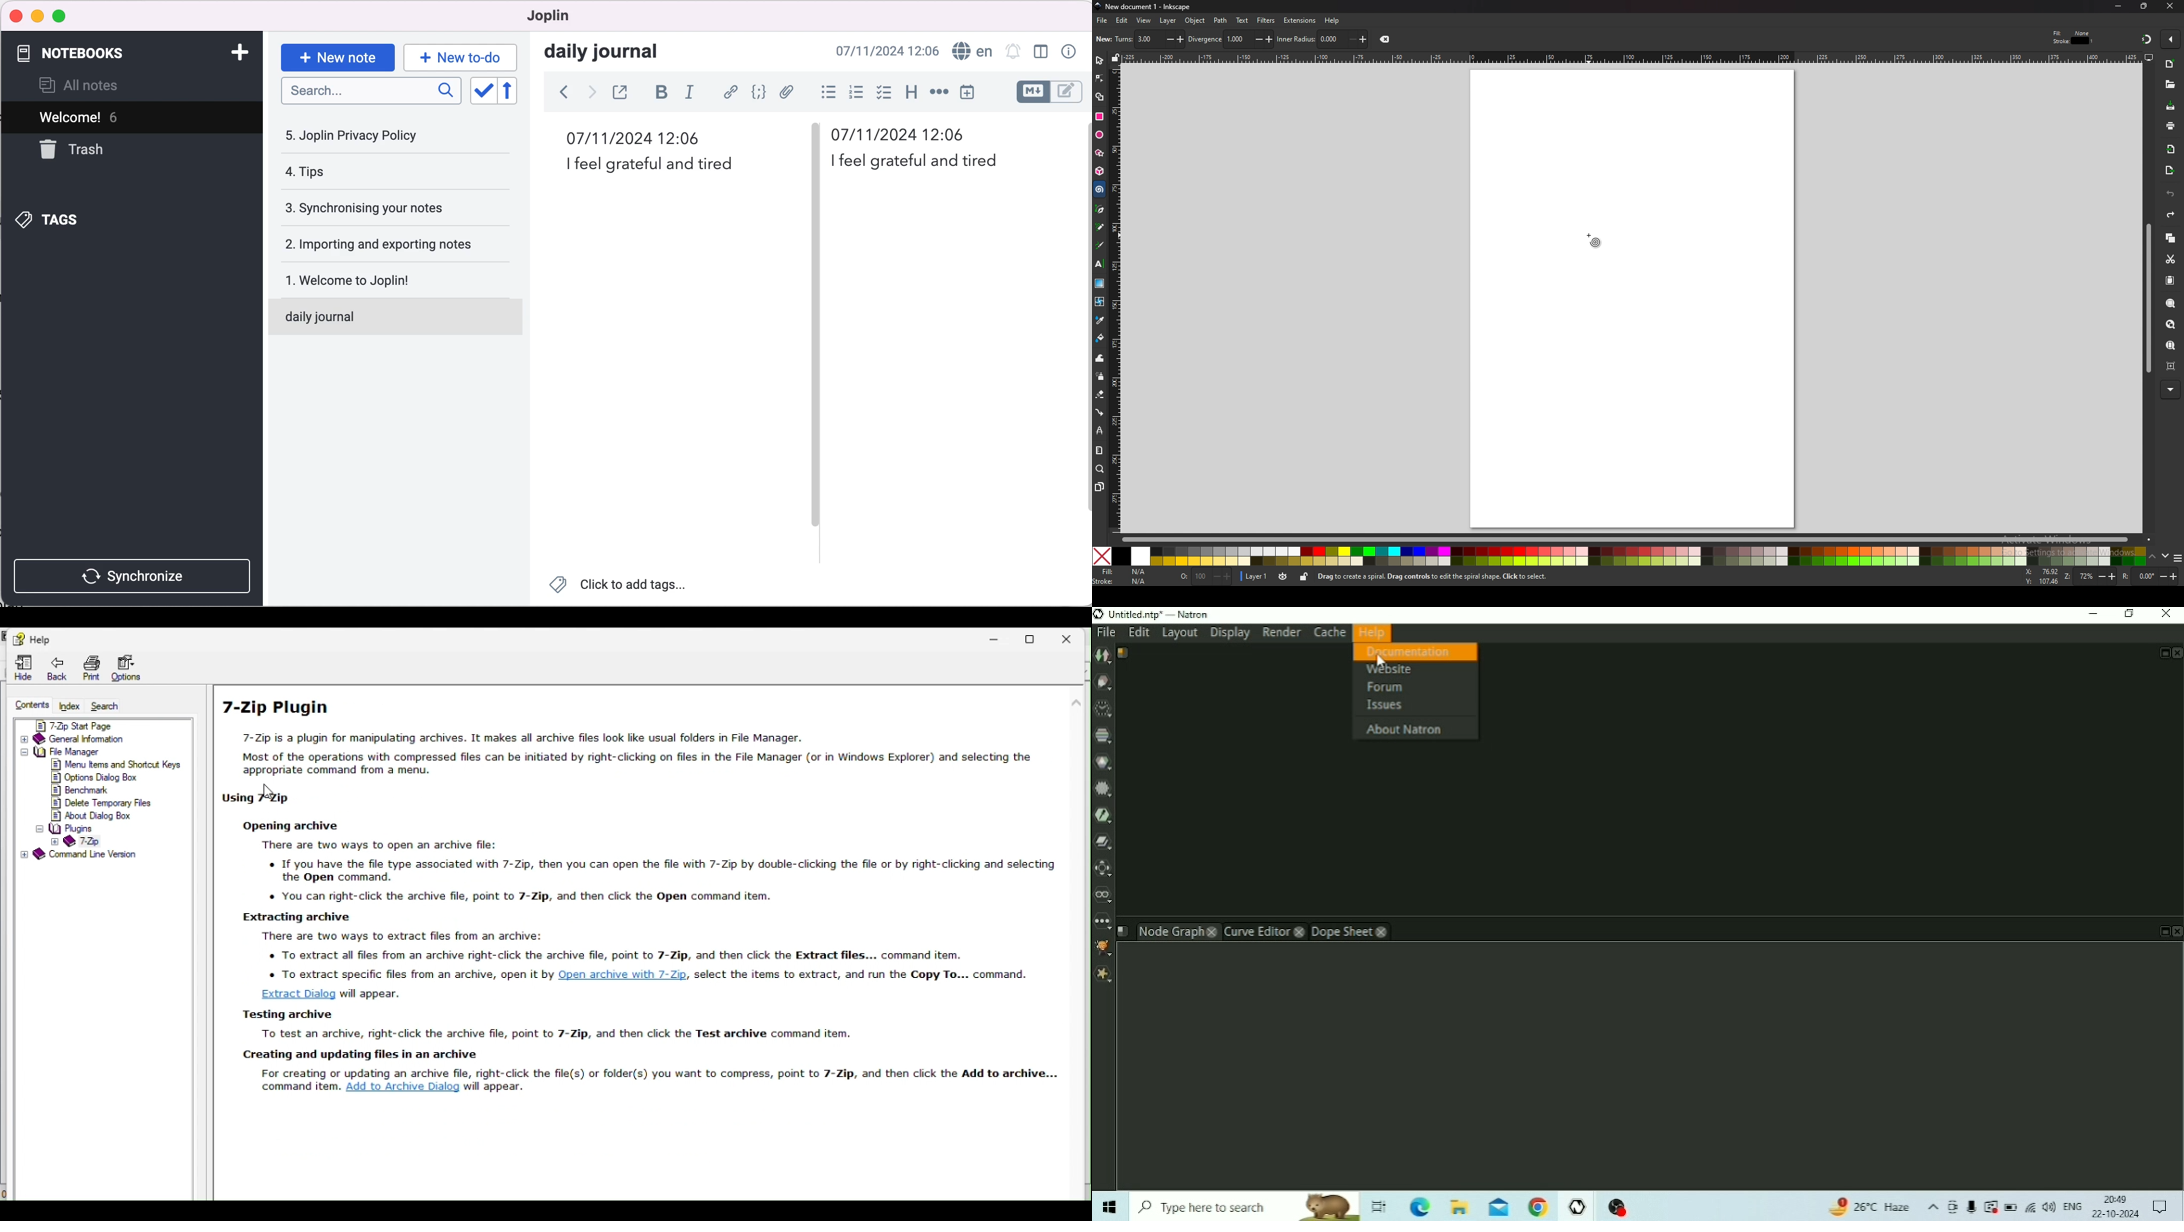 The width and height of the screenshot is (2184, 1232). Describe the element at coordinates (361, 1056) in the screenshot. I see `| creating and updating files in an archive` at that location.